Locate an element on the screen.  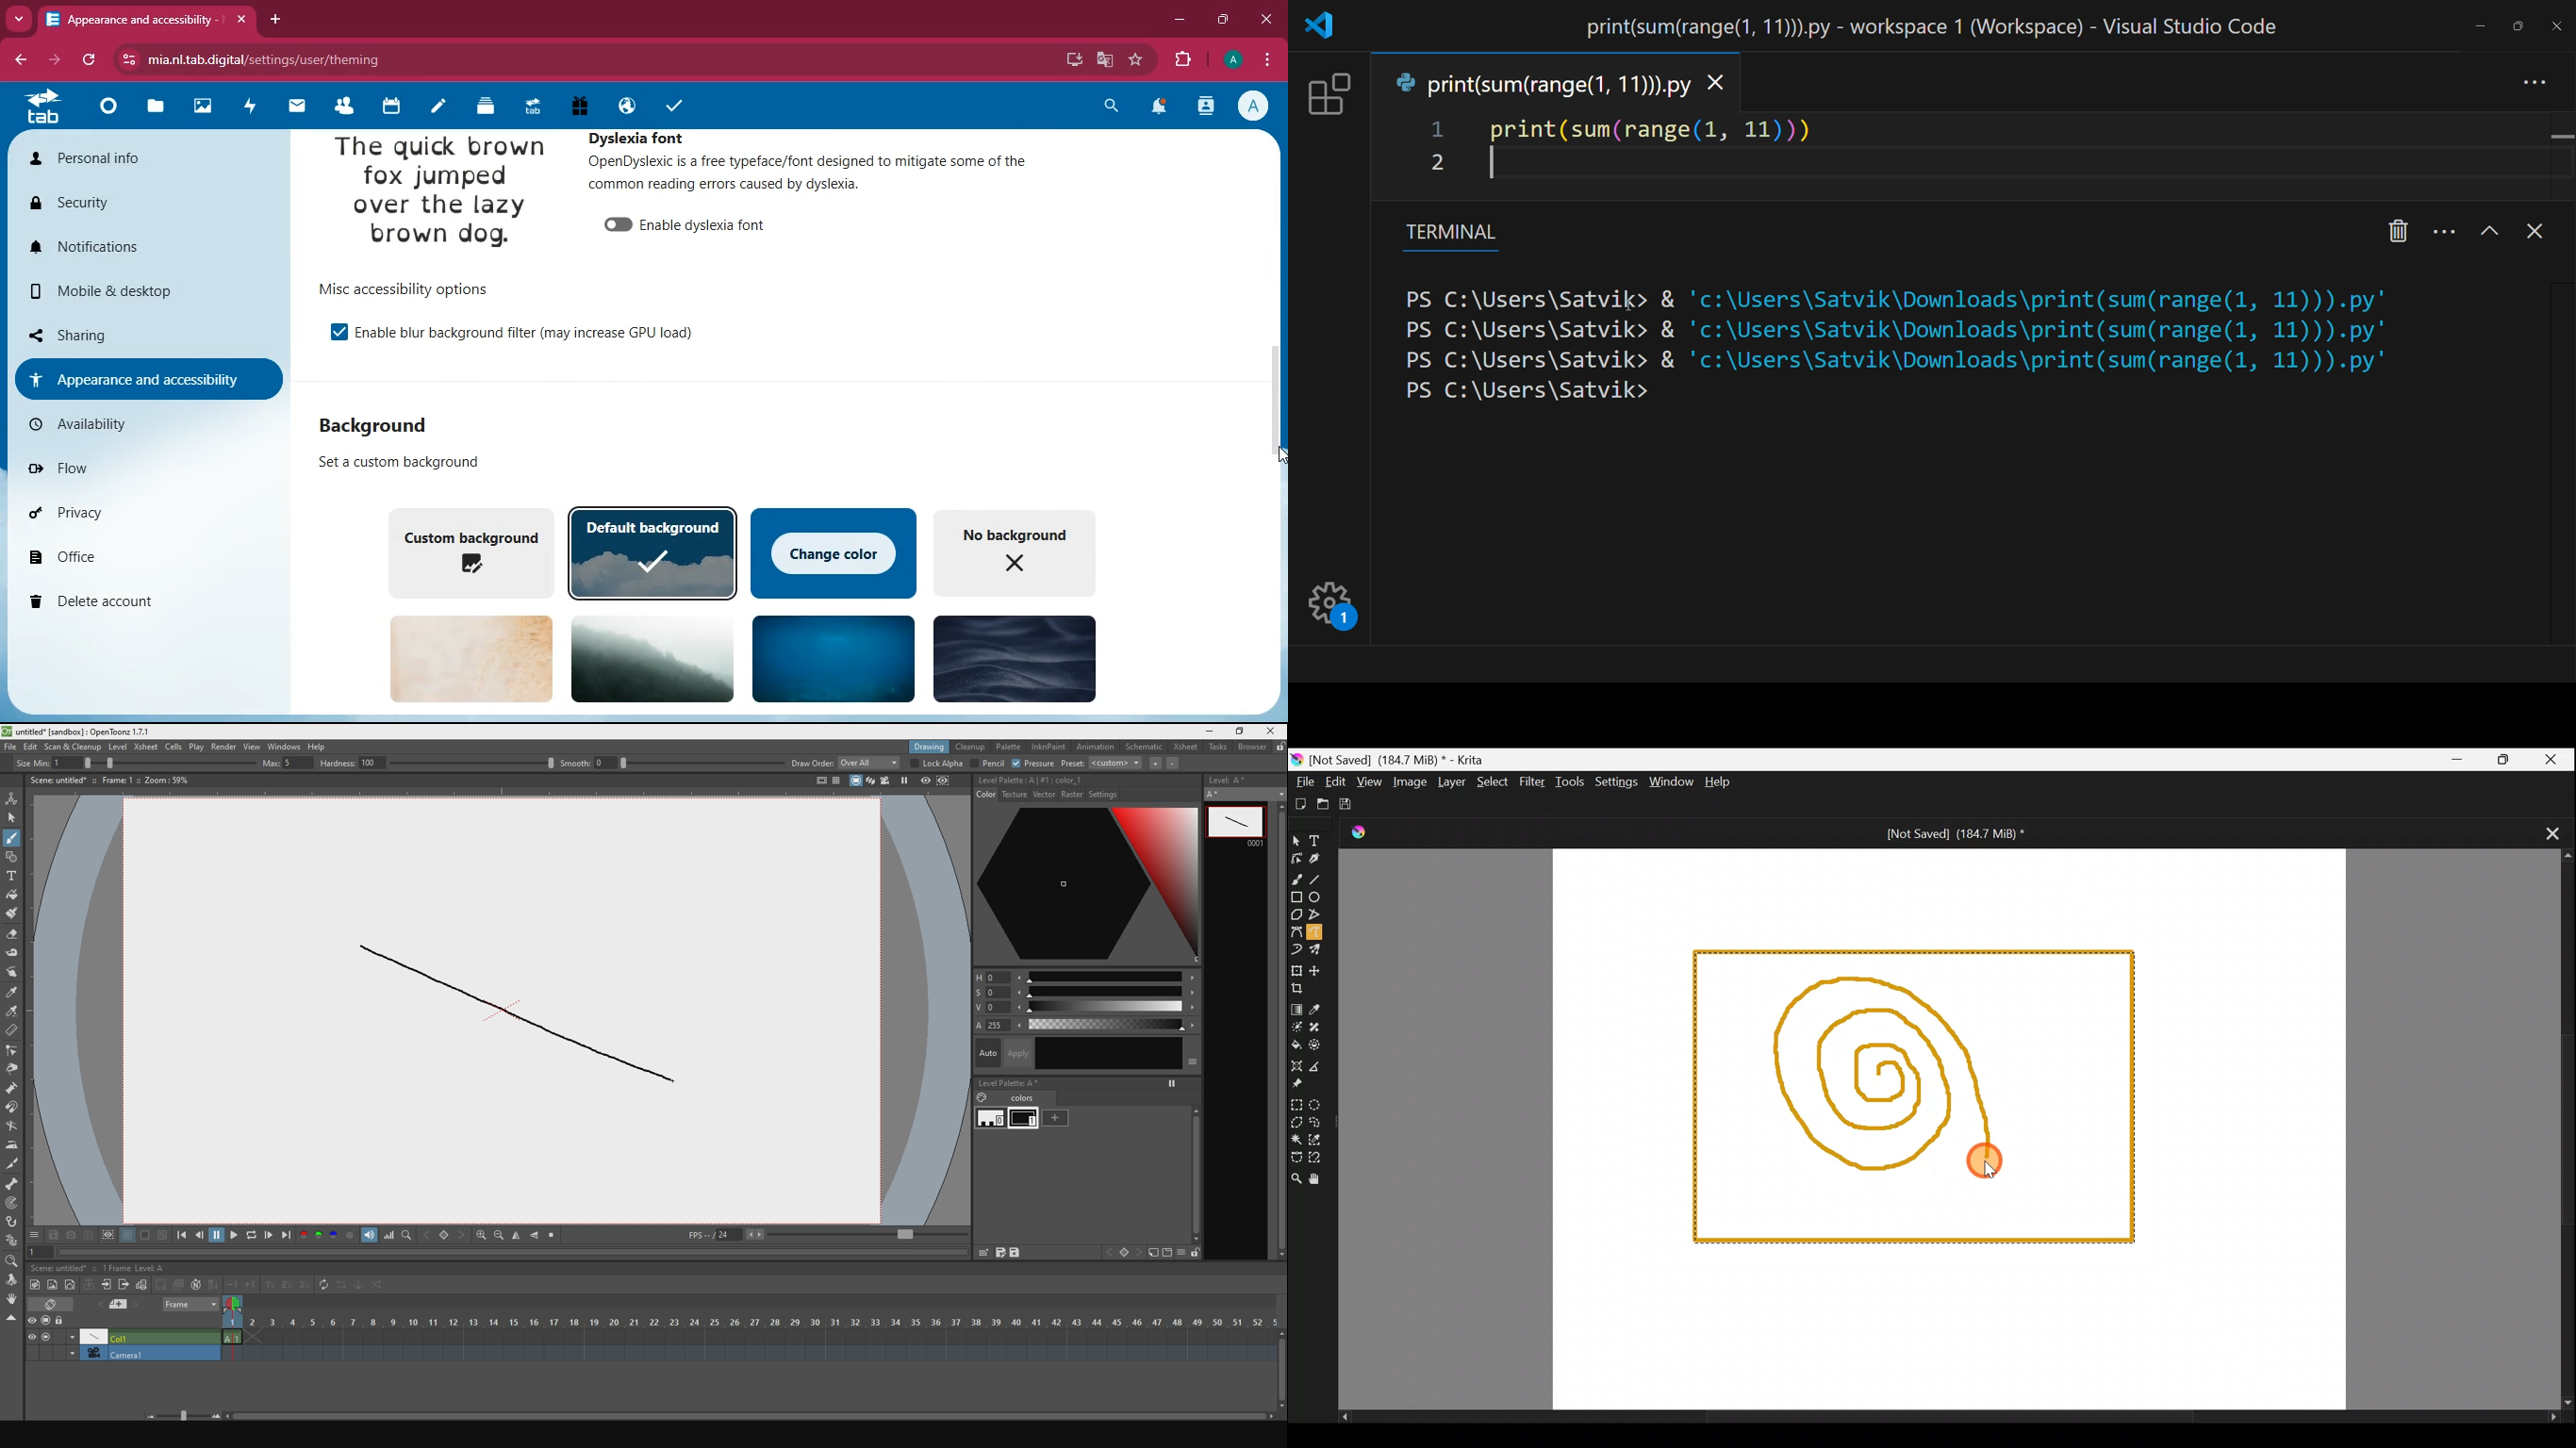
add tab is located at coordinates (278, 20).